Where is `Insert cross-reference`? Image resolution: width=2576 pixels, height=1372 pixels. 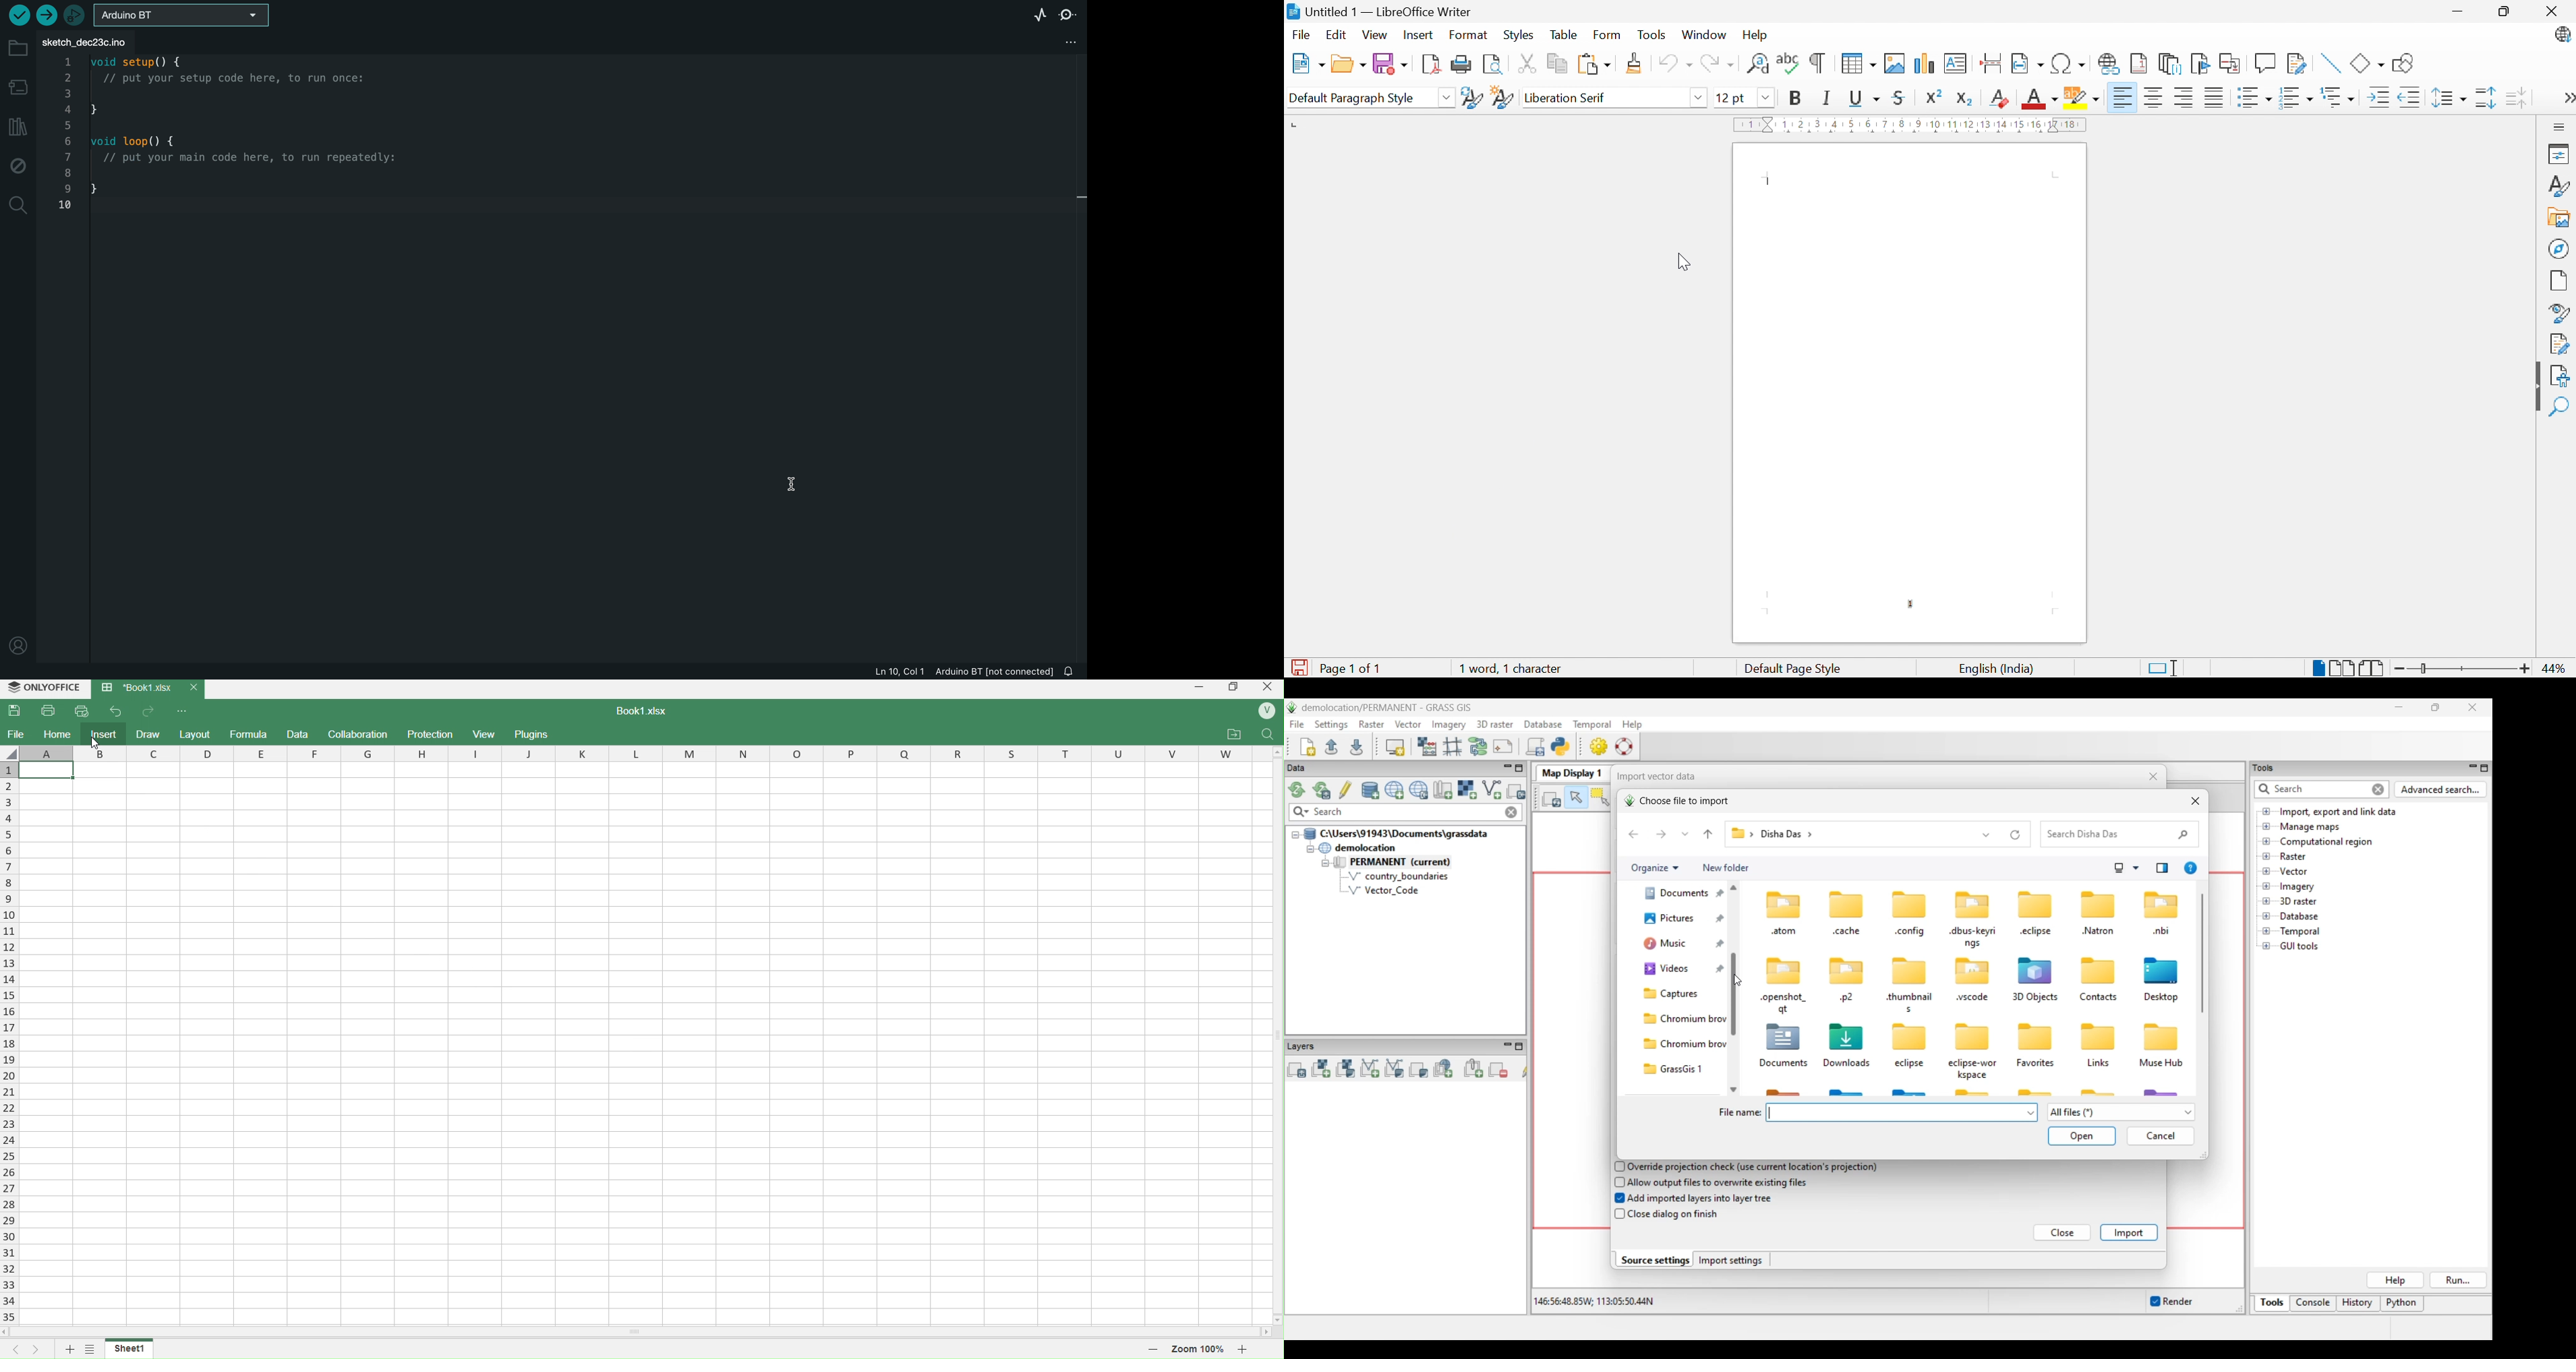 Insert cross-reference is located at coordinates (2231, 63).